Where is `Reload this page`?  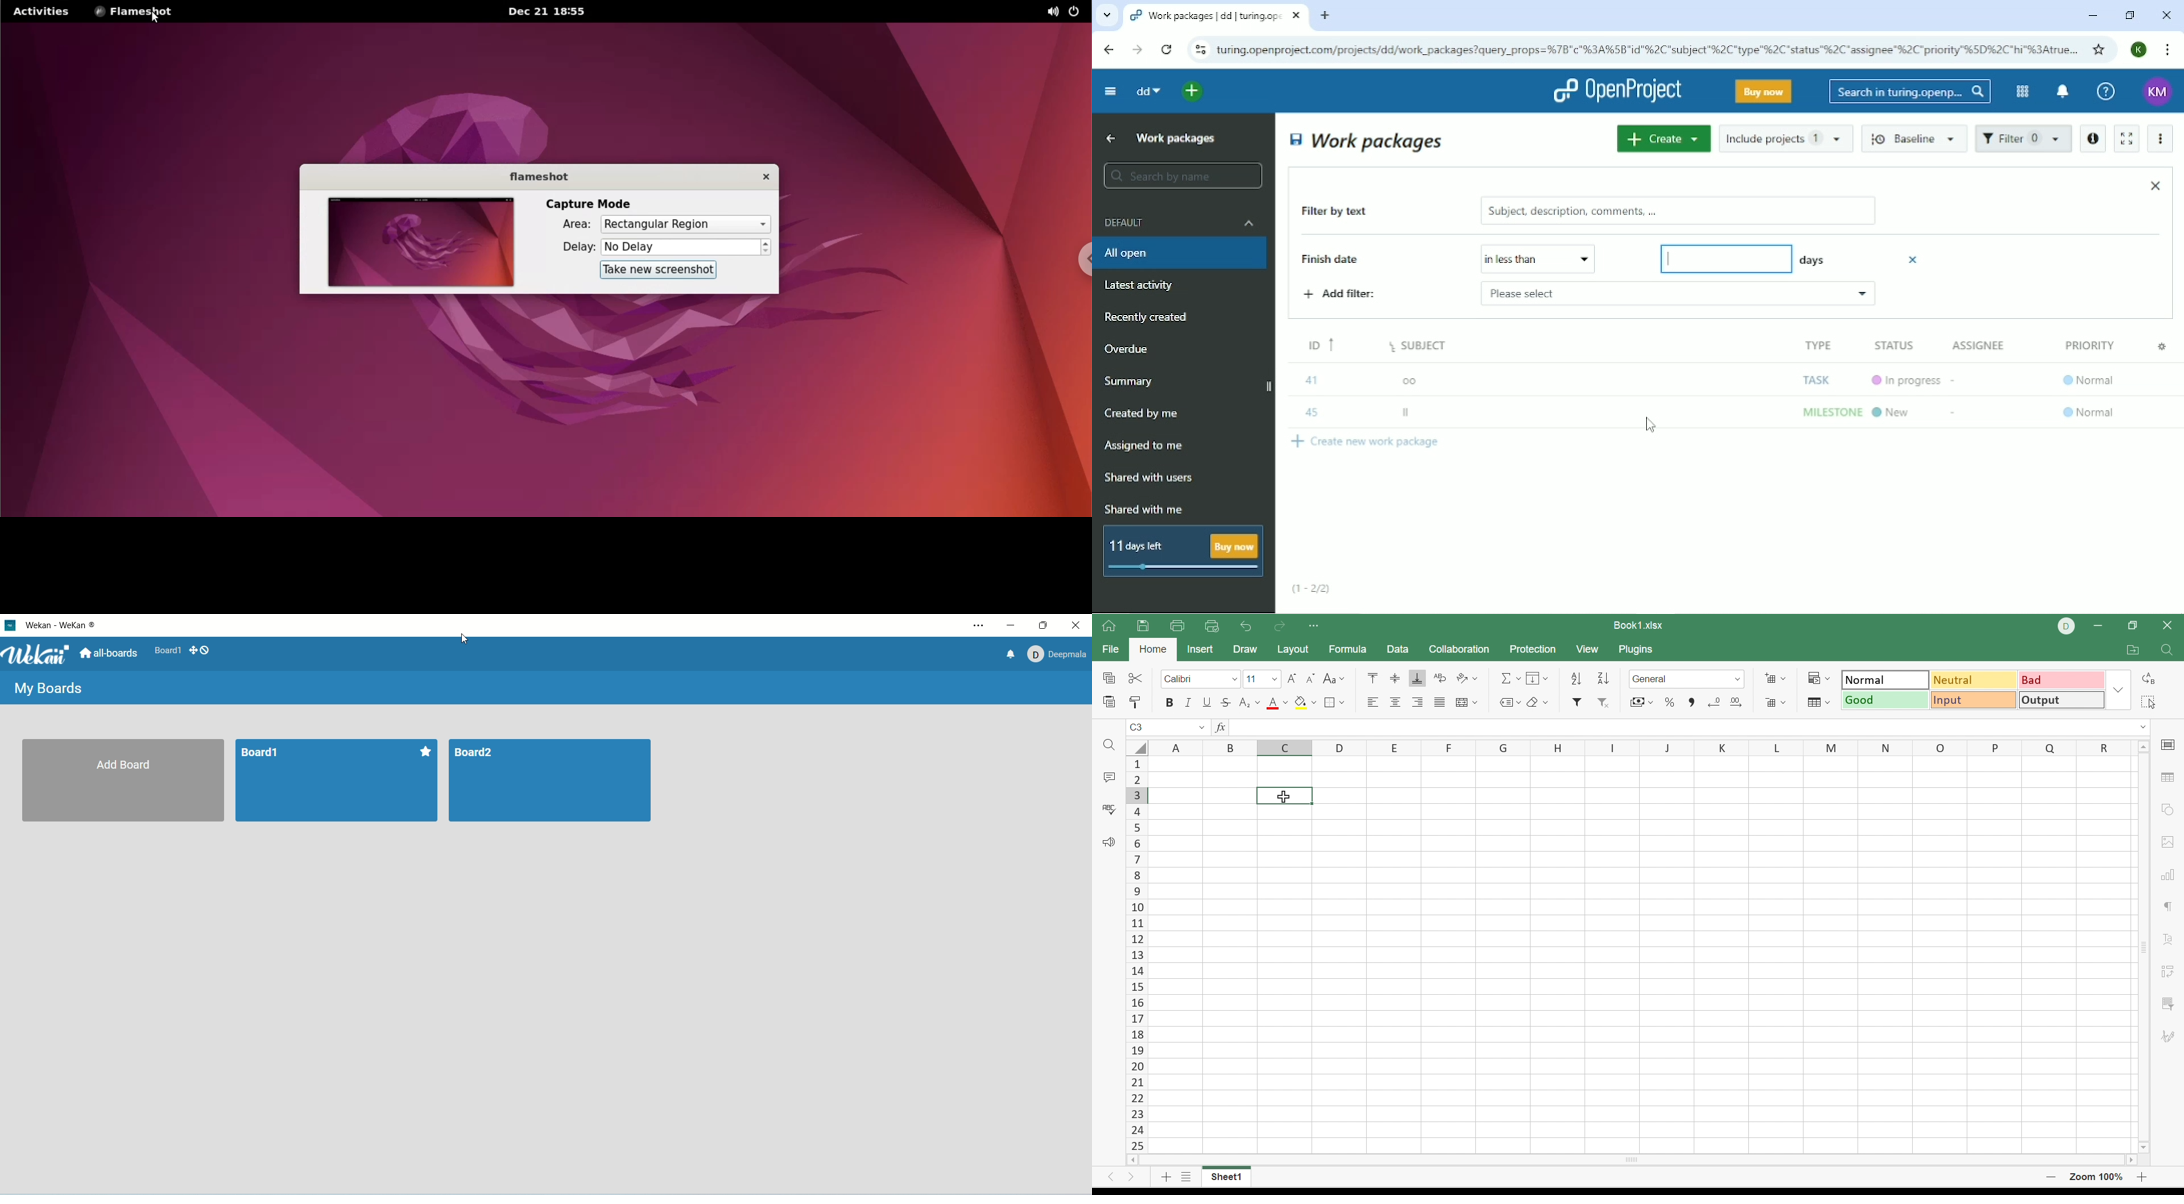 Reload this page is located at coordinates (1166, 49).